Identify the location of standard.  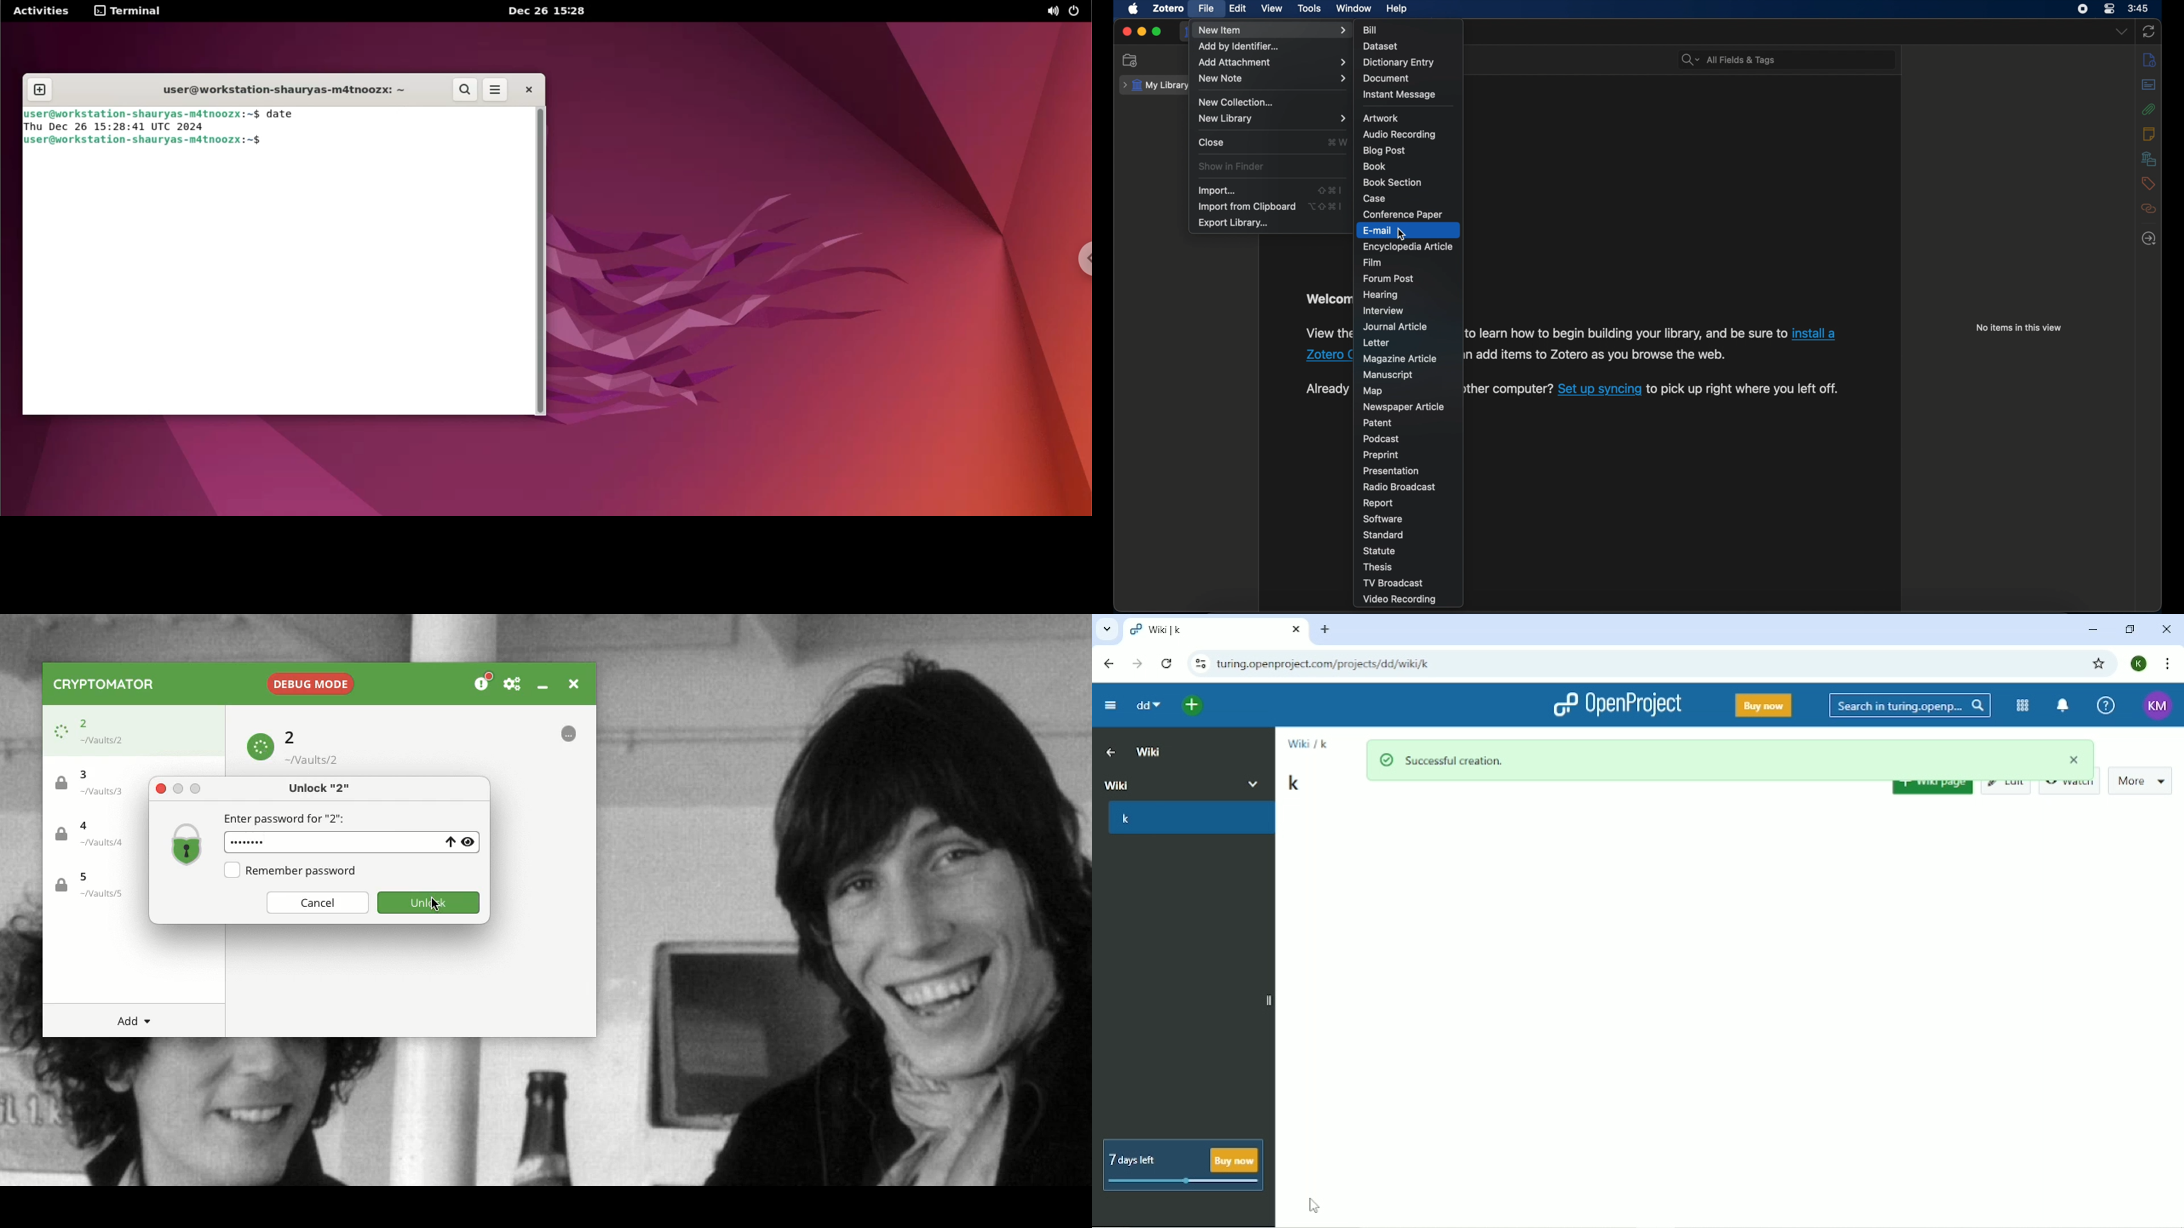
(1385, 535).